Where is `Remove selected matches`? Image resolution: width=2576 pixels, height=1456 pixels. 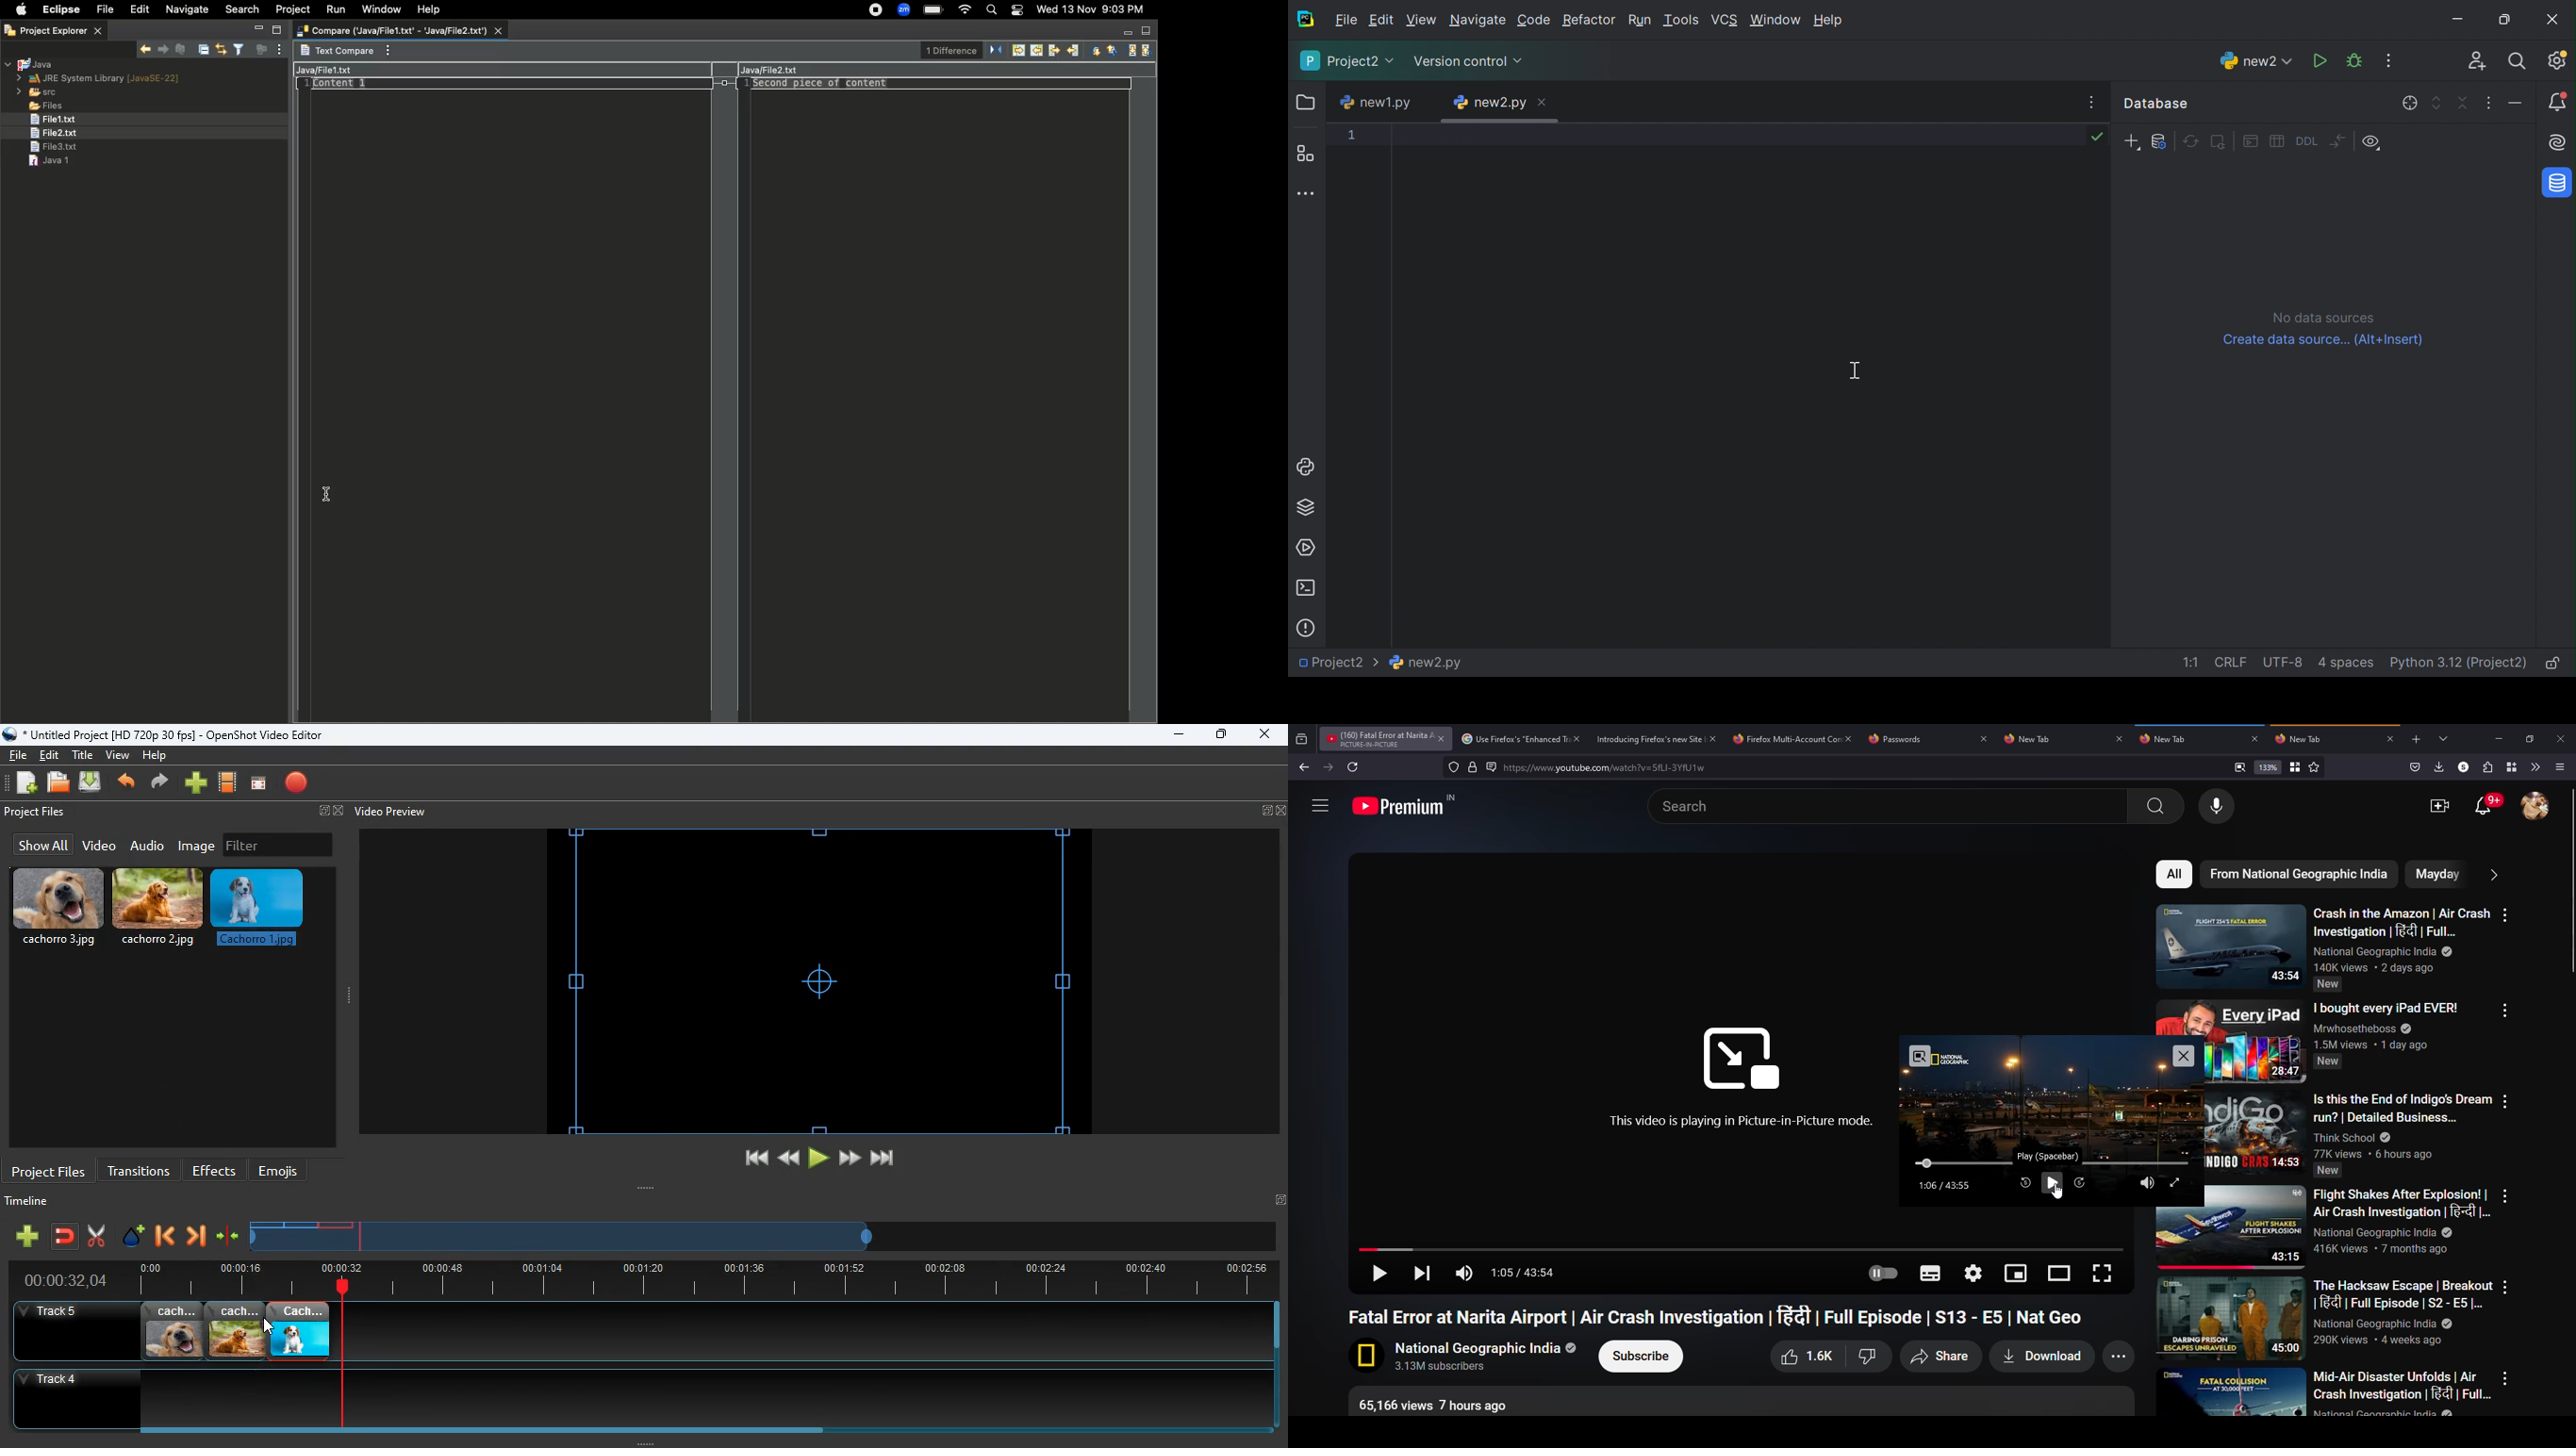
Remove selected matches is located at coordinates (180, 48).